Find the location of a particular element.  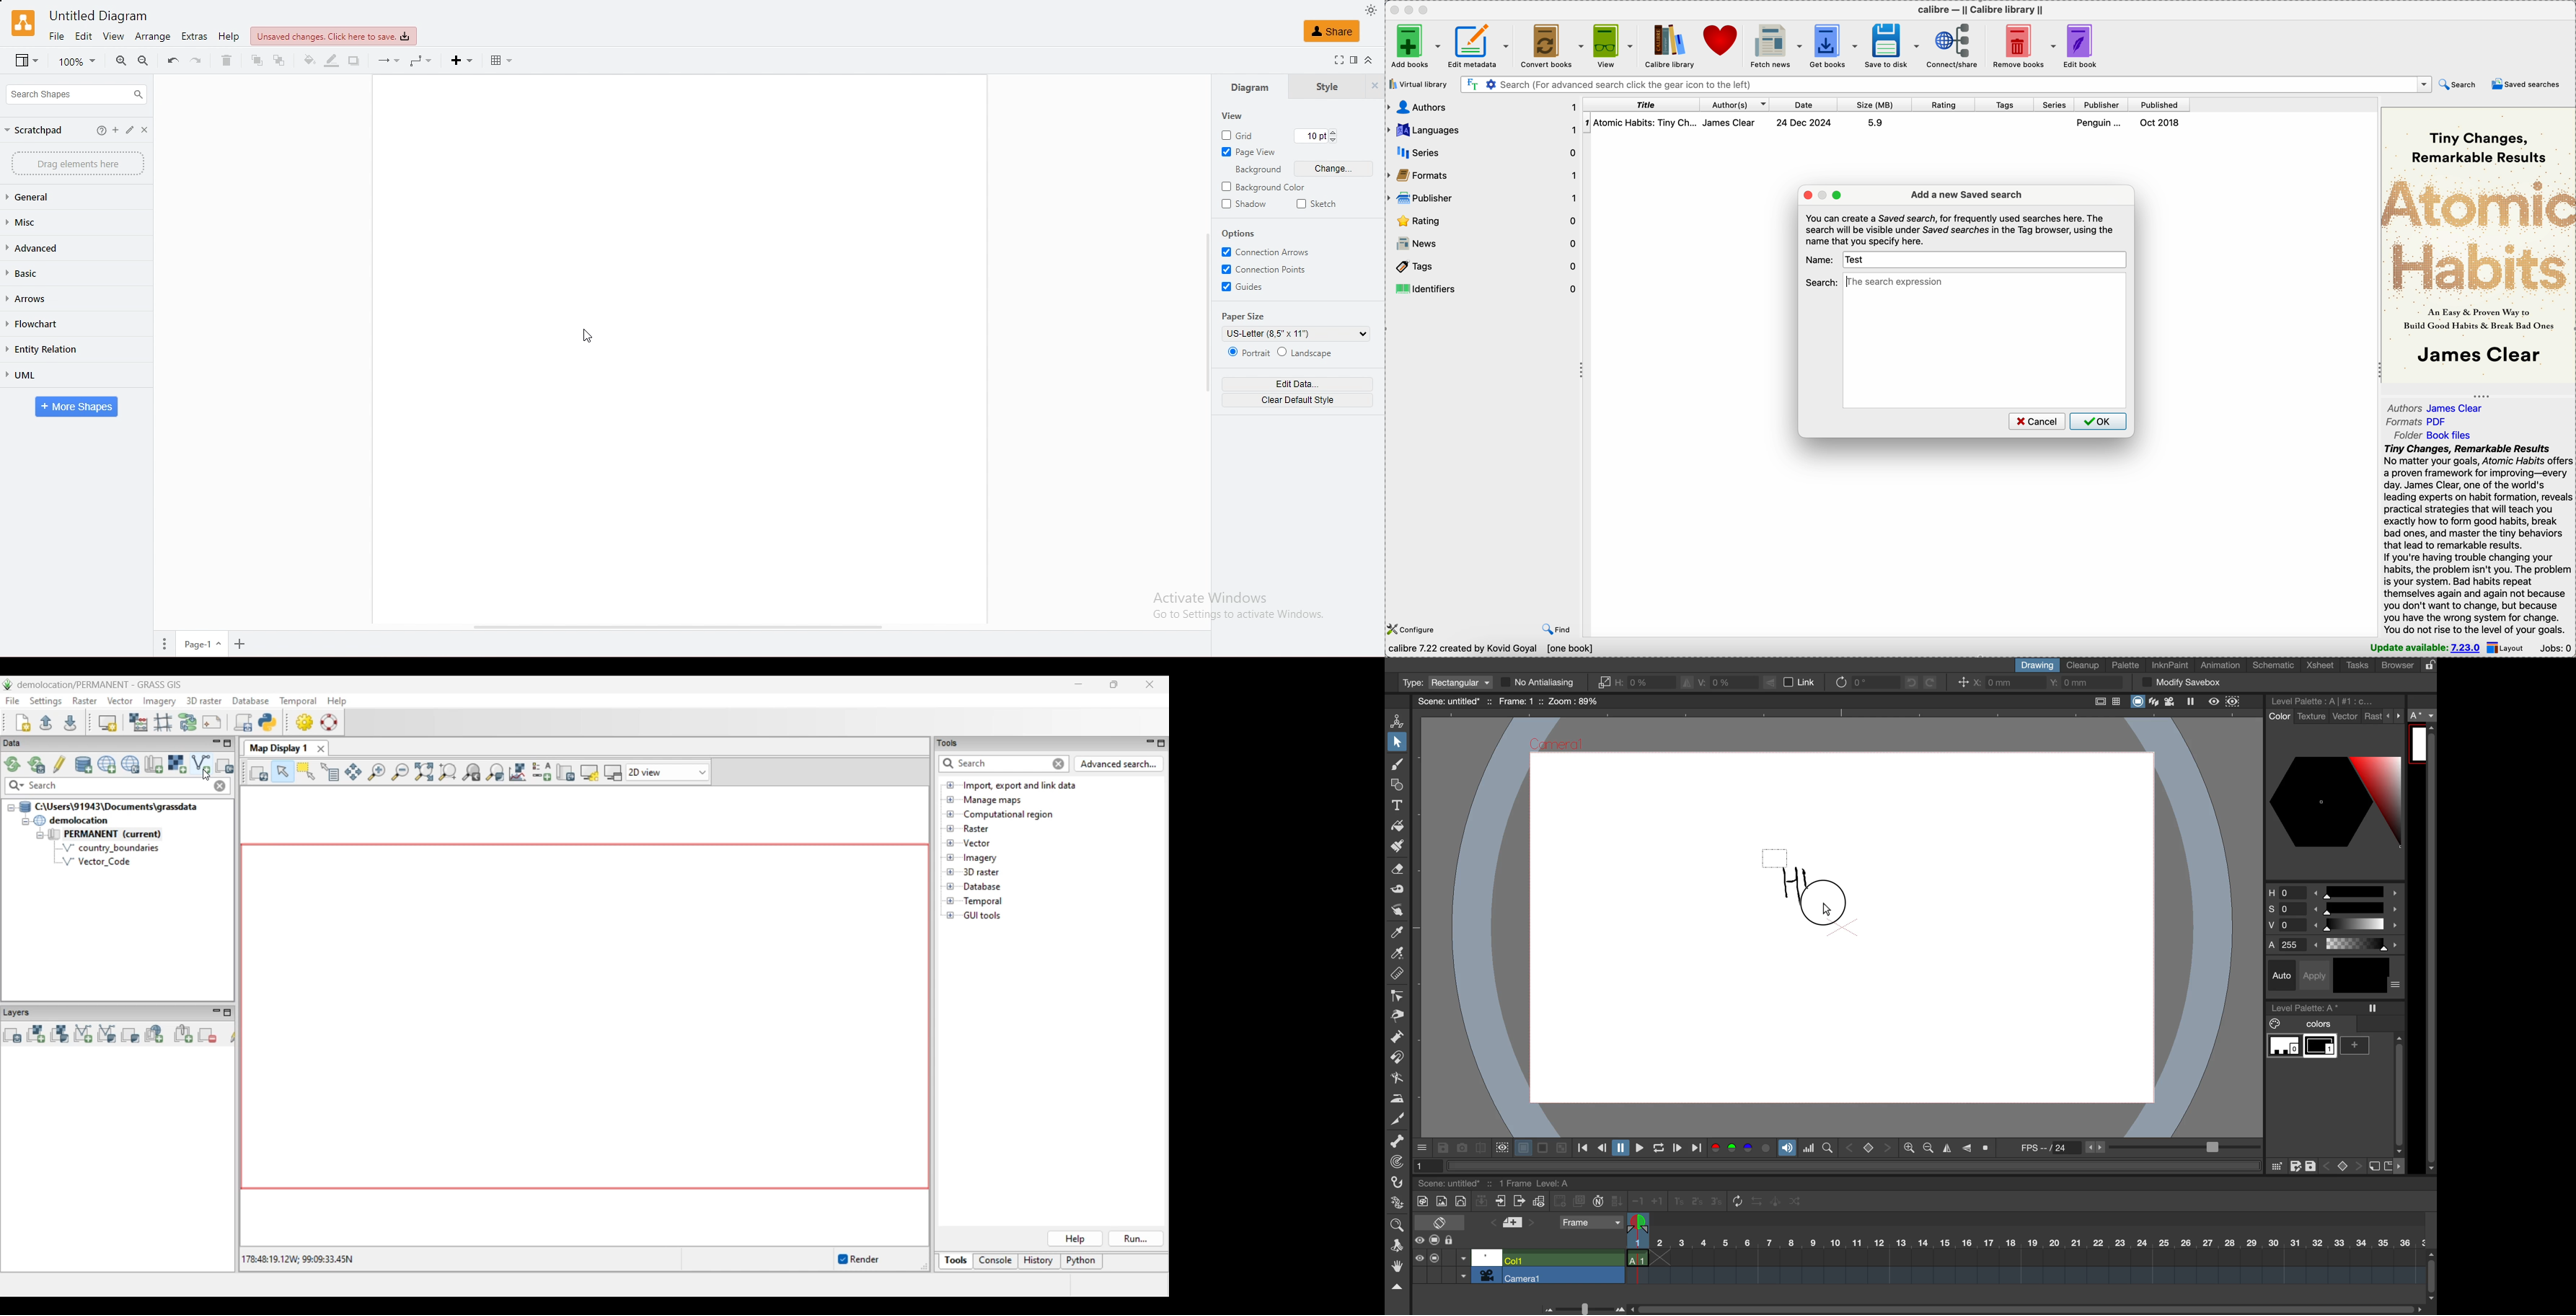

languages is located at coordinates (1483, 130).